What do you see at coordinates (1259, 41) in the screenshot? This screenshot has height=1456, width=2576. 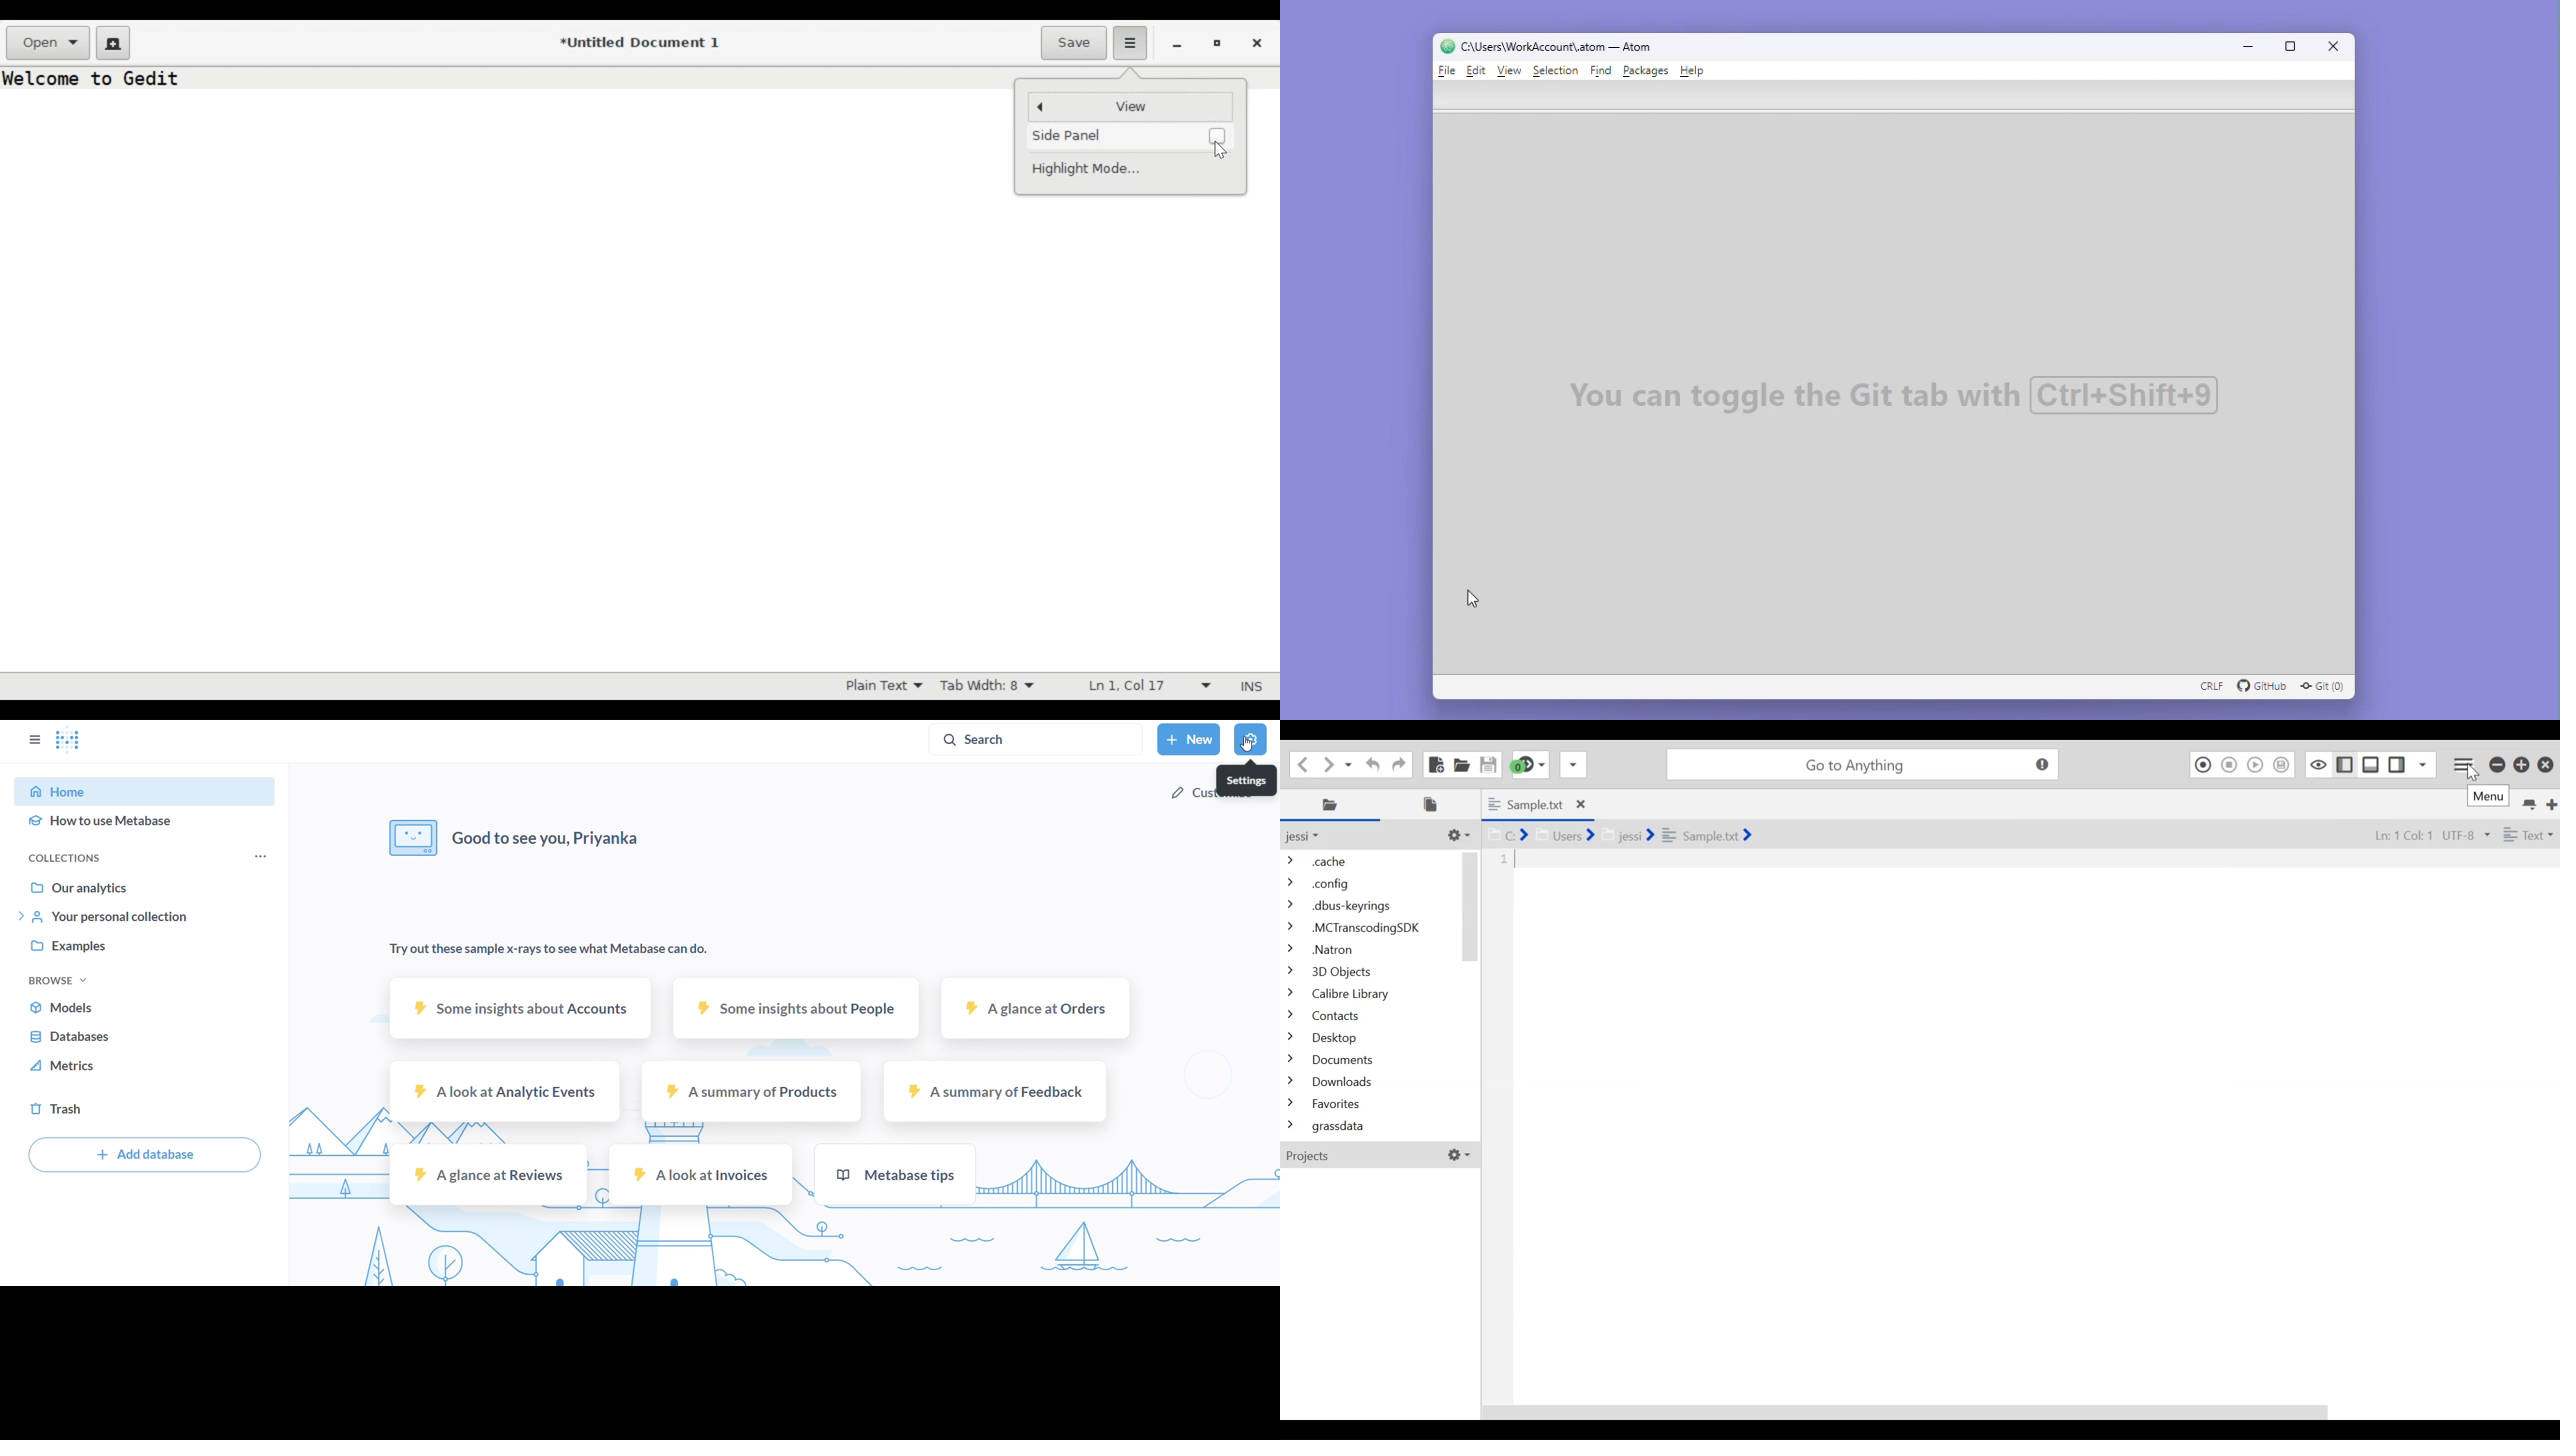 I see `Close` at bounding box center [1259, 41].